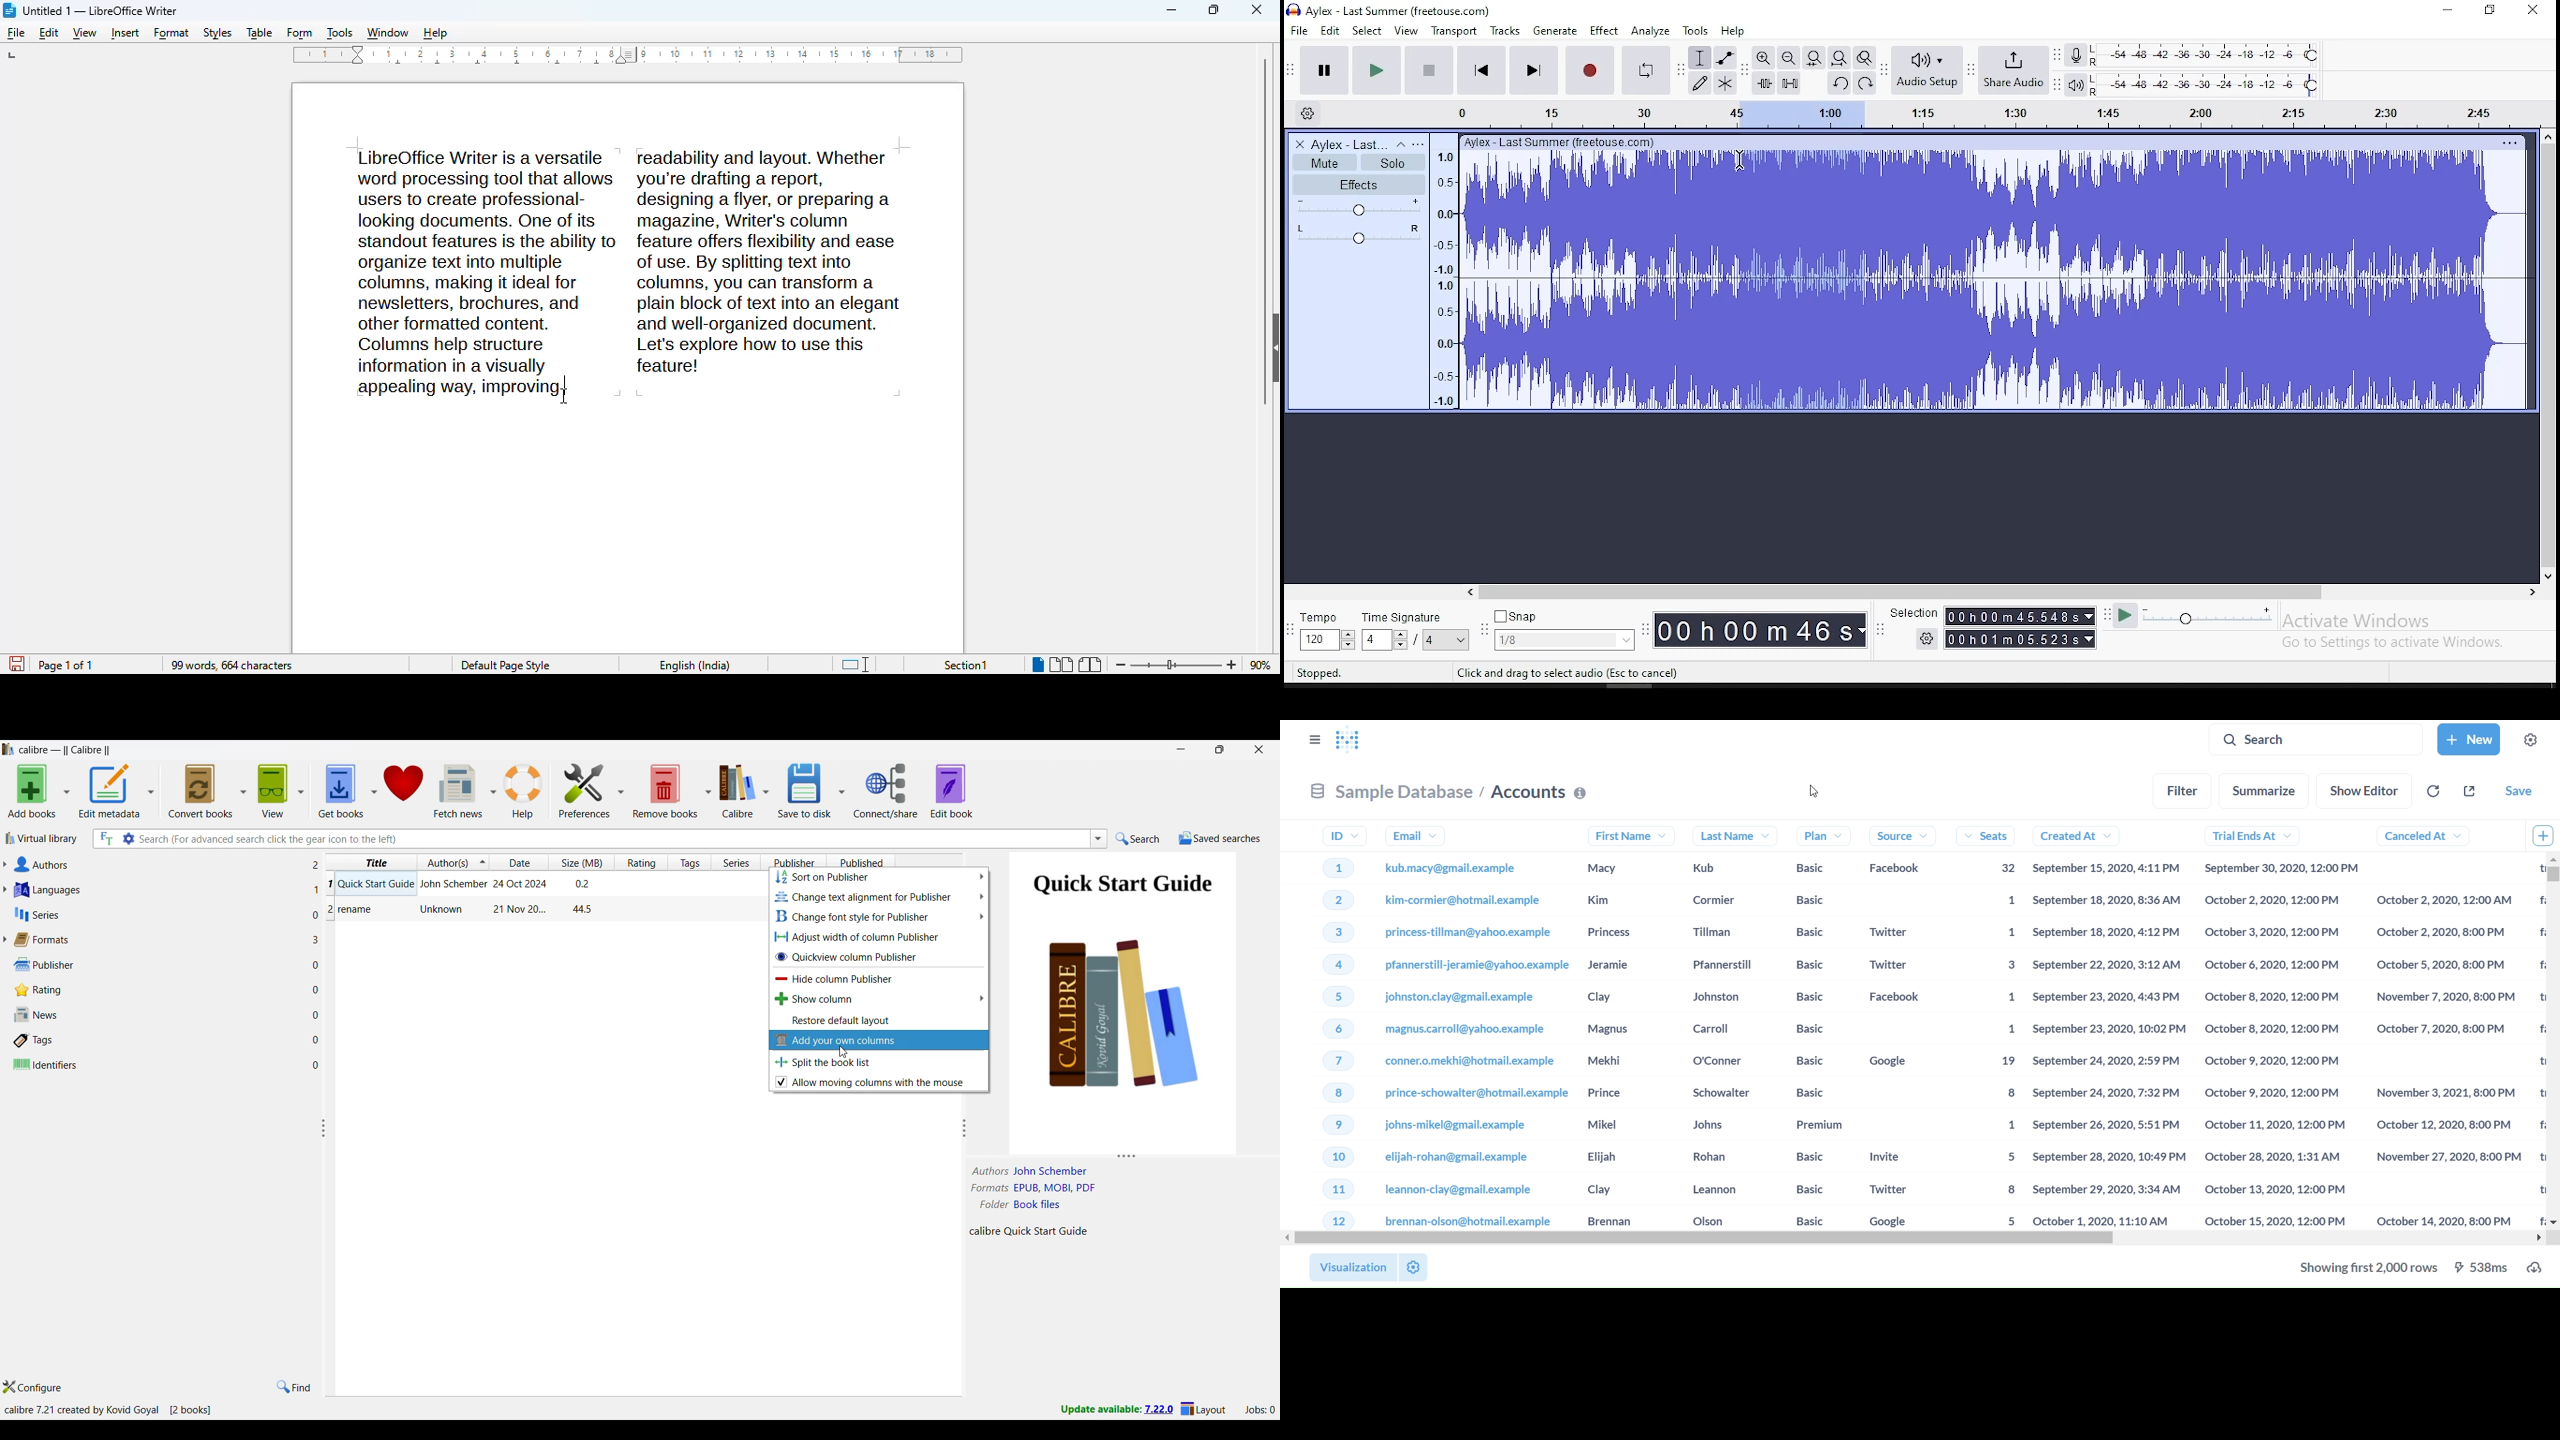 Image resolution: width=2576 pixels, height=1456 pixels. What do you see at coordinates (2082, 83) in the screenshot?
I see `playback meter` at bounding box center [2082, 83].